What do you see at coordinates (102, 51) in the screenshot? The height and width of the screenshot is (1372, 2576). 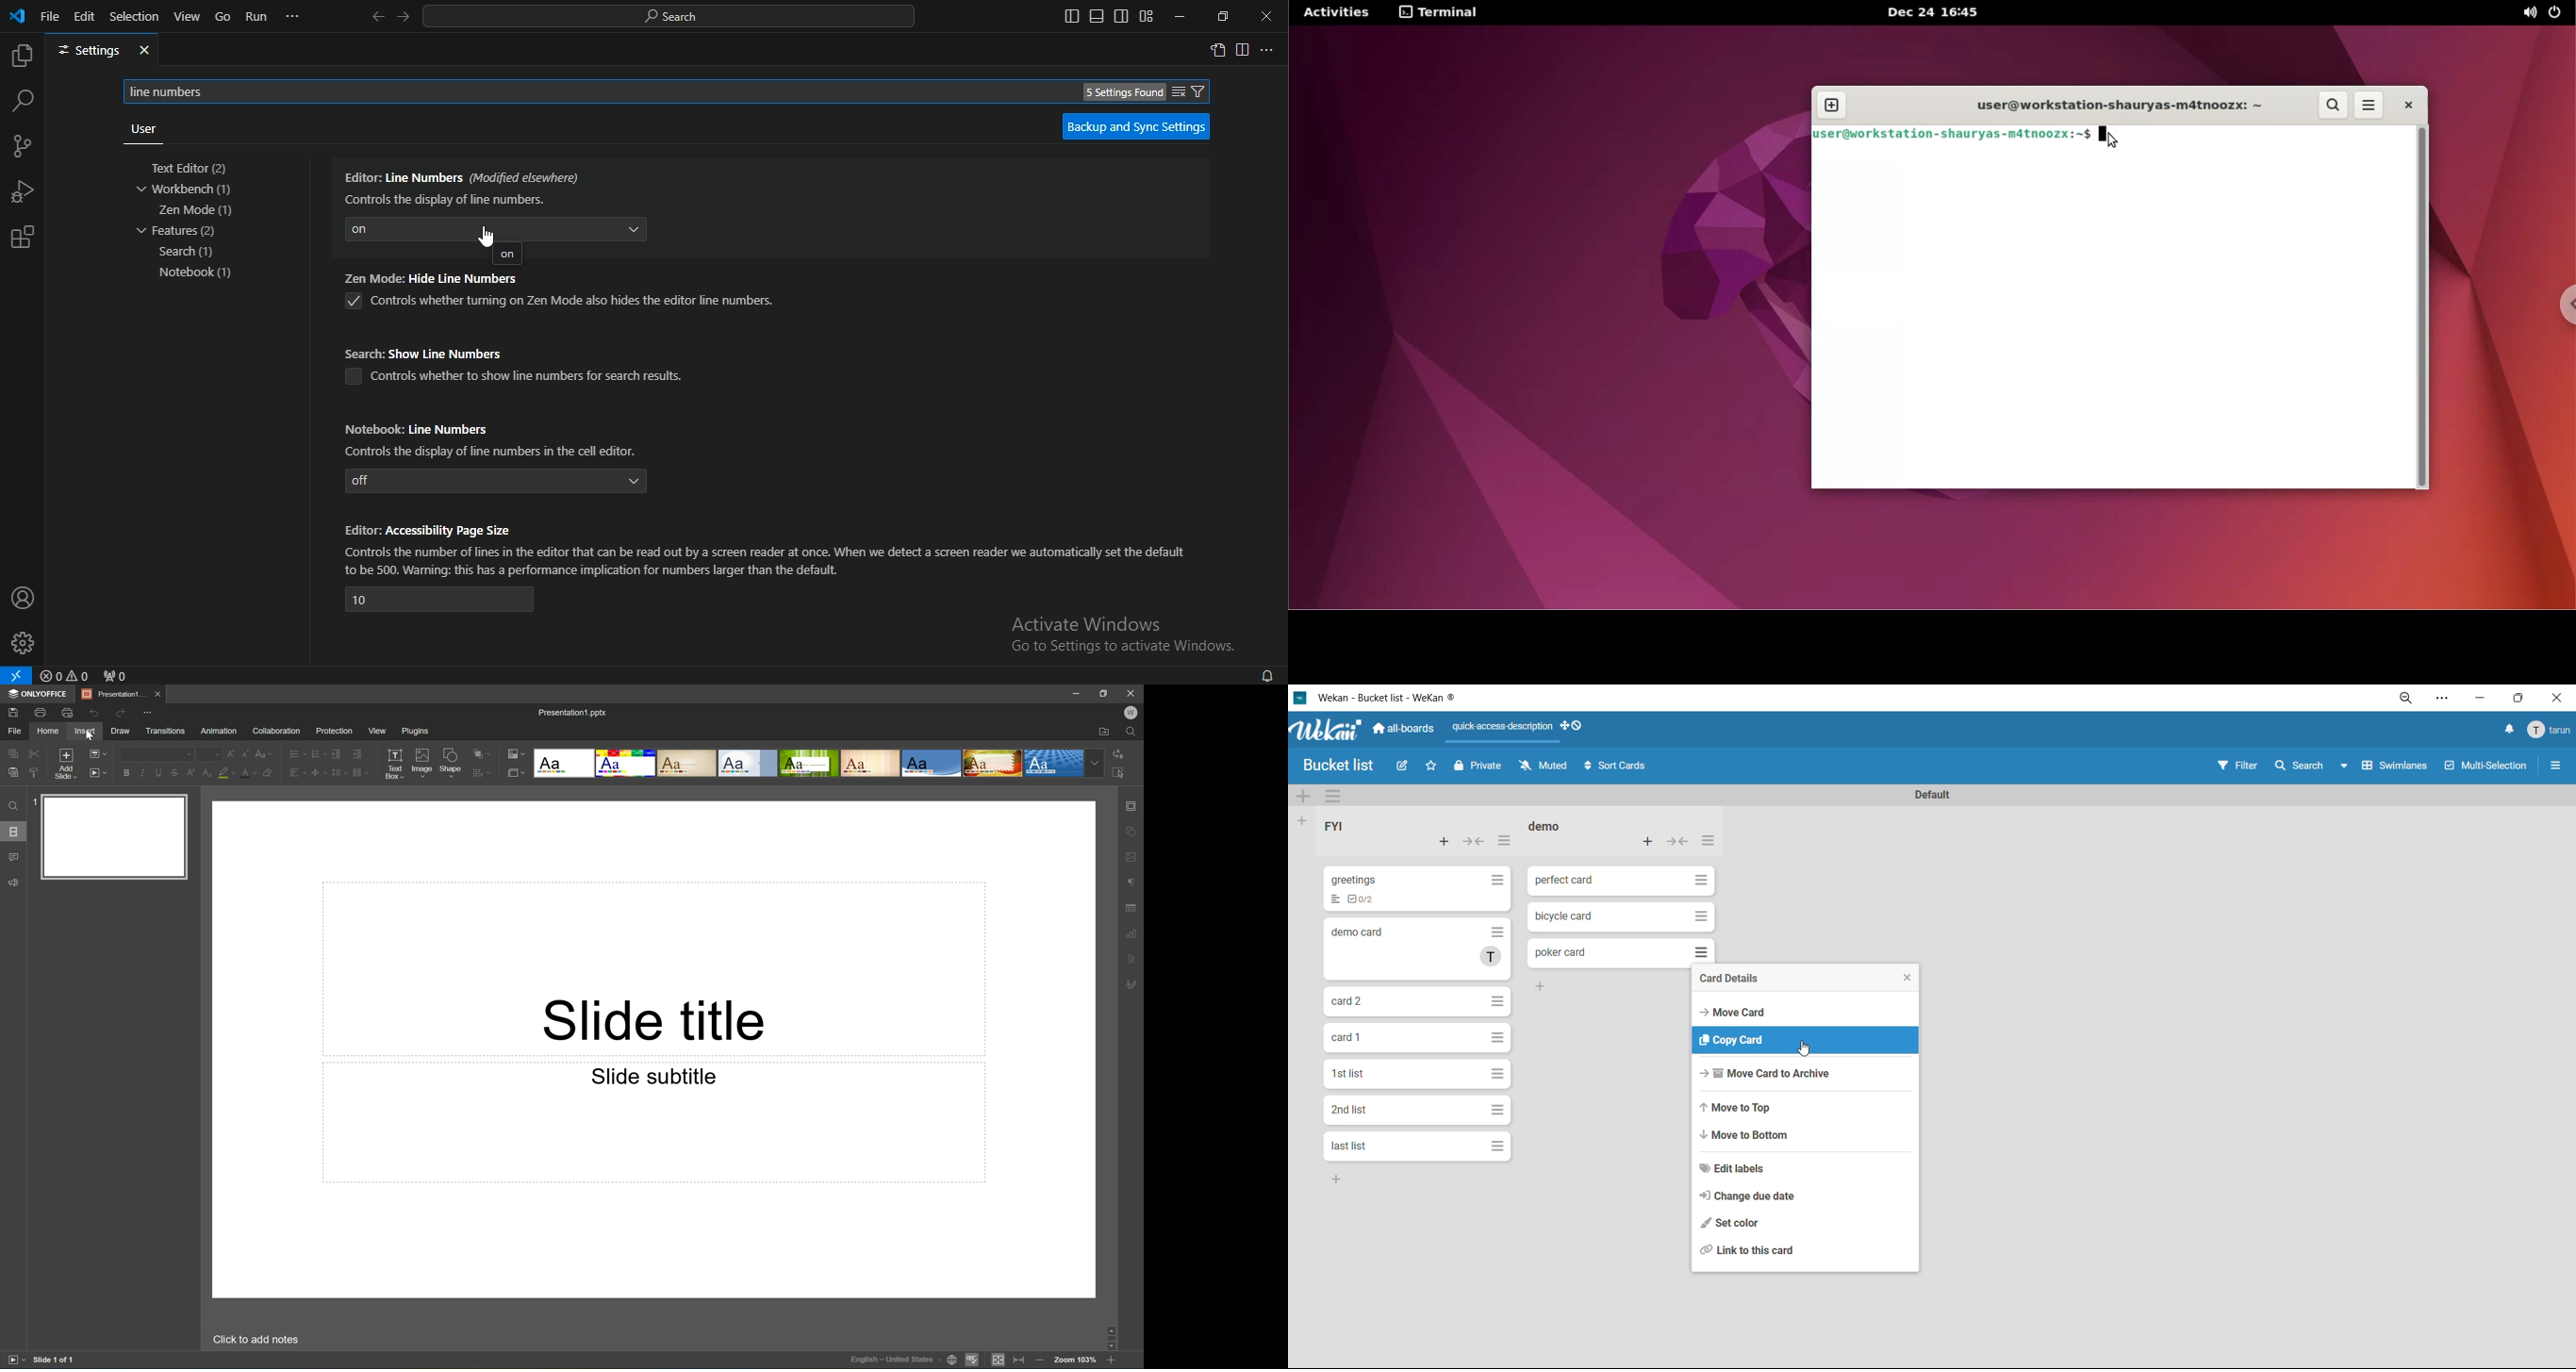 I see `settings` at bounding box center [102, 51].